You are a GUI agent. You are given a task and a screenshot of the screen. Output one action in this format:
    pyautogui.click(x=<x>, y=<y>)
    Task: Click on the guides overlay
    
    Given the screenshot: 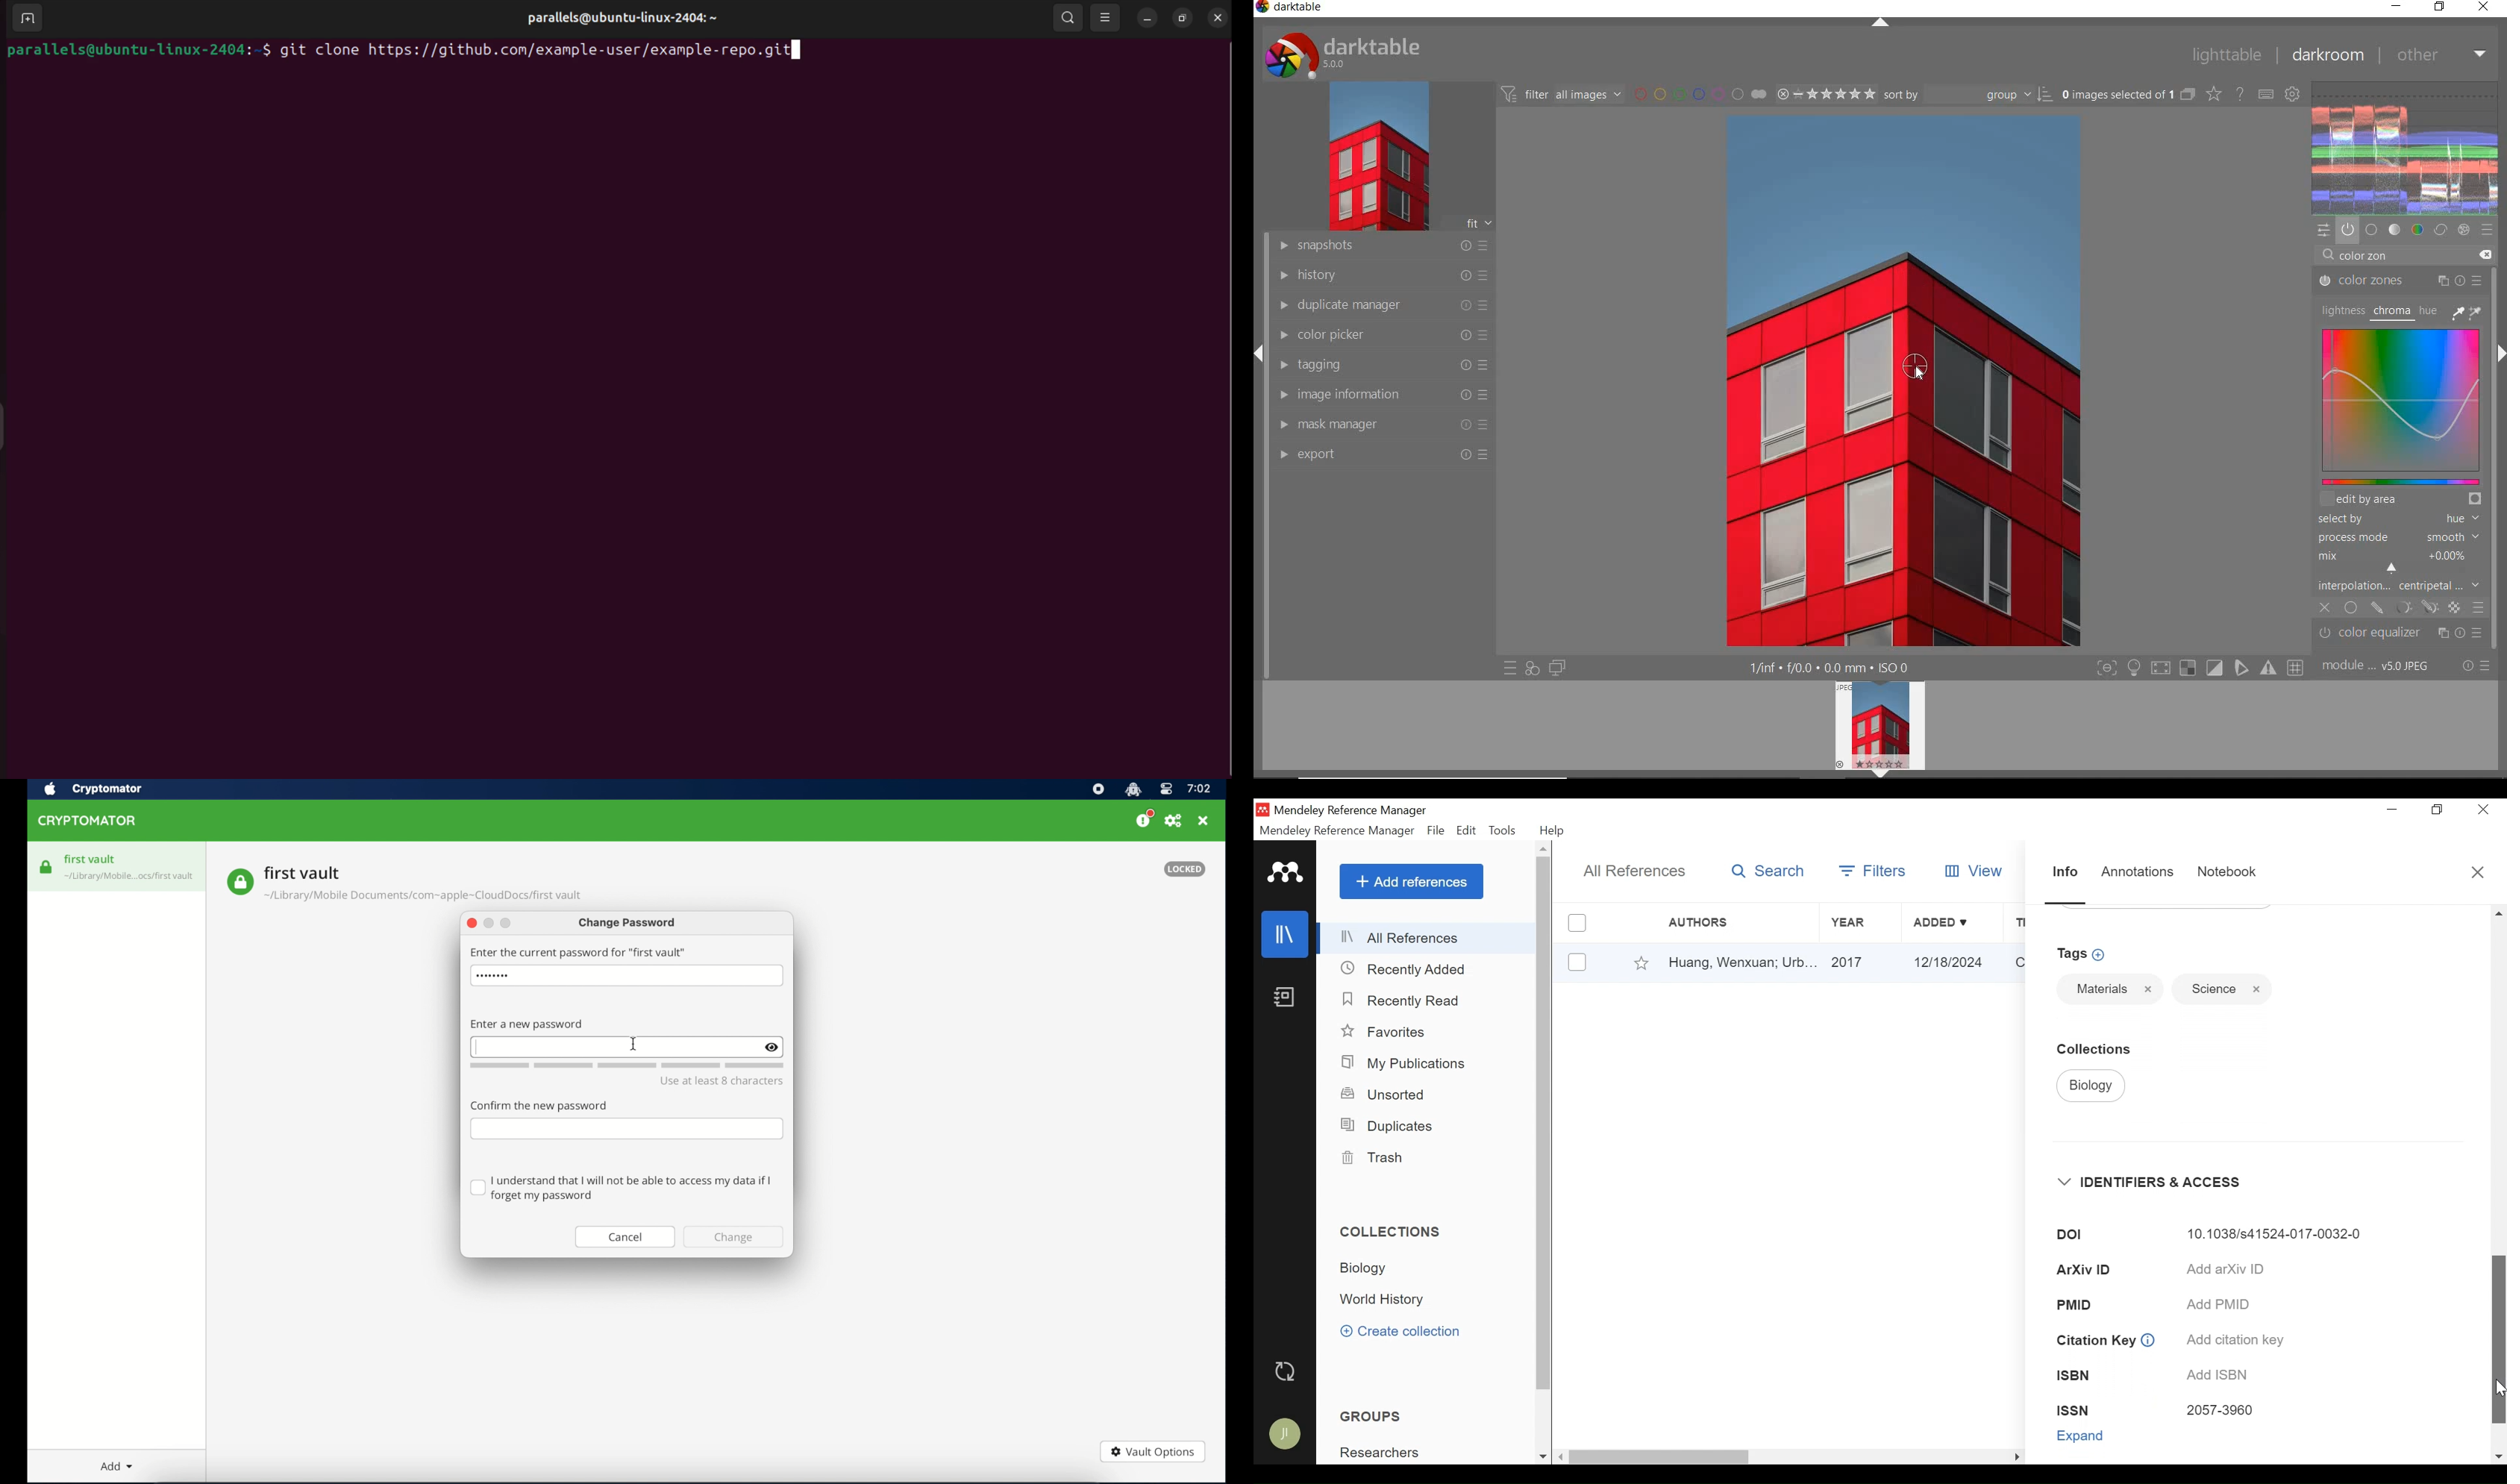 What is the action you would take?
    pyautogui.click(x=2241, y=669)
    